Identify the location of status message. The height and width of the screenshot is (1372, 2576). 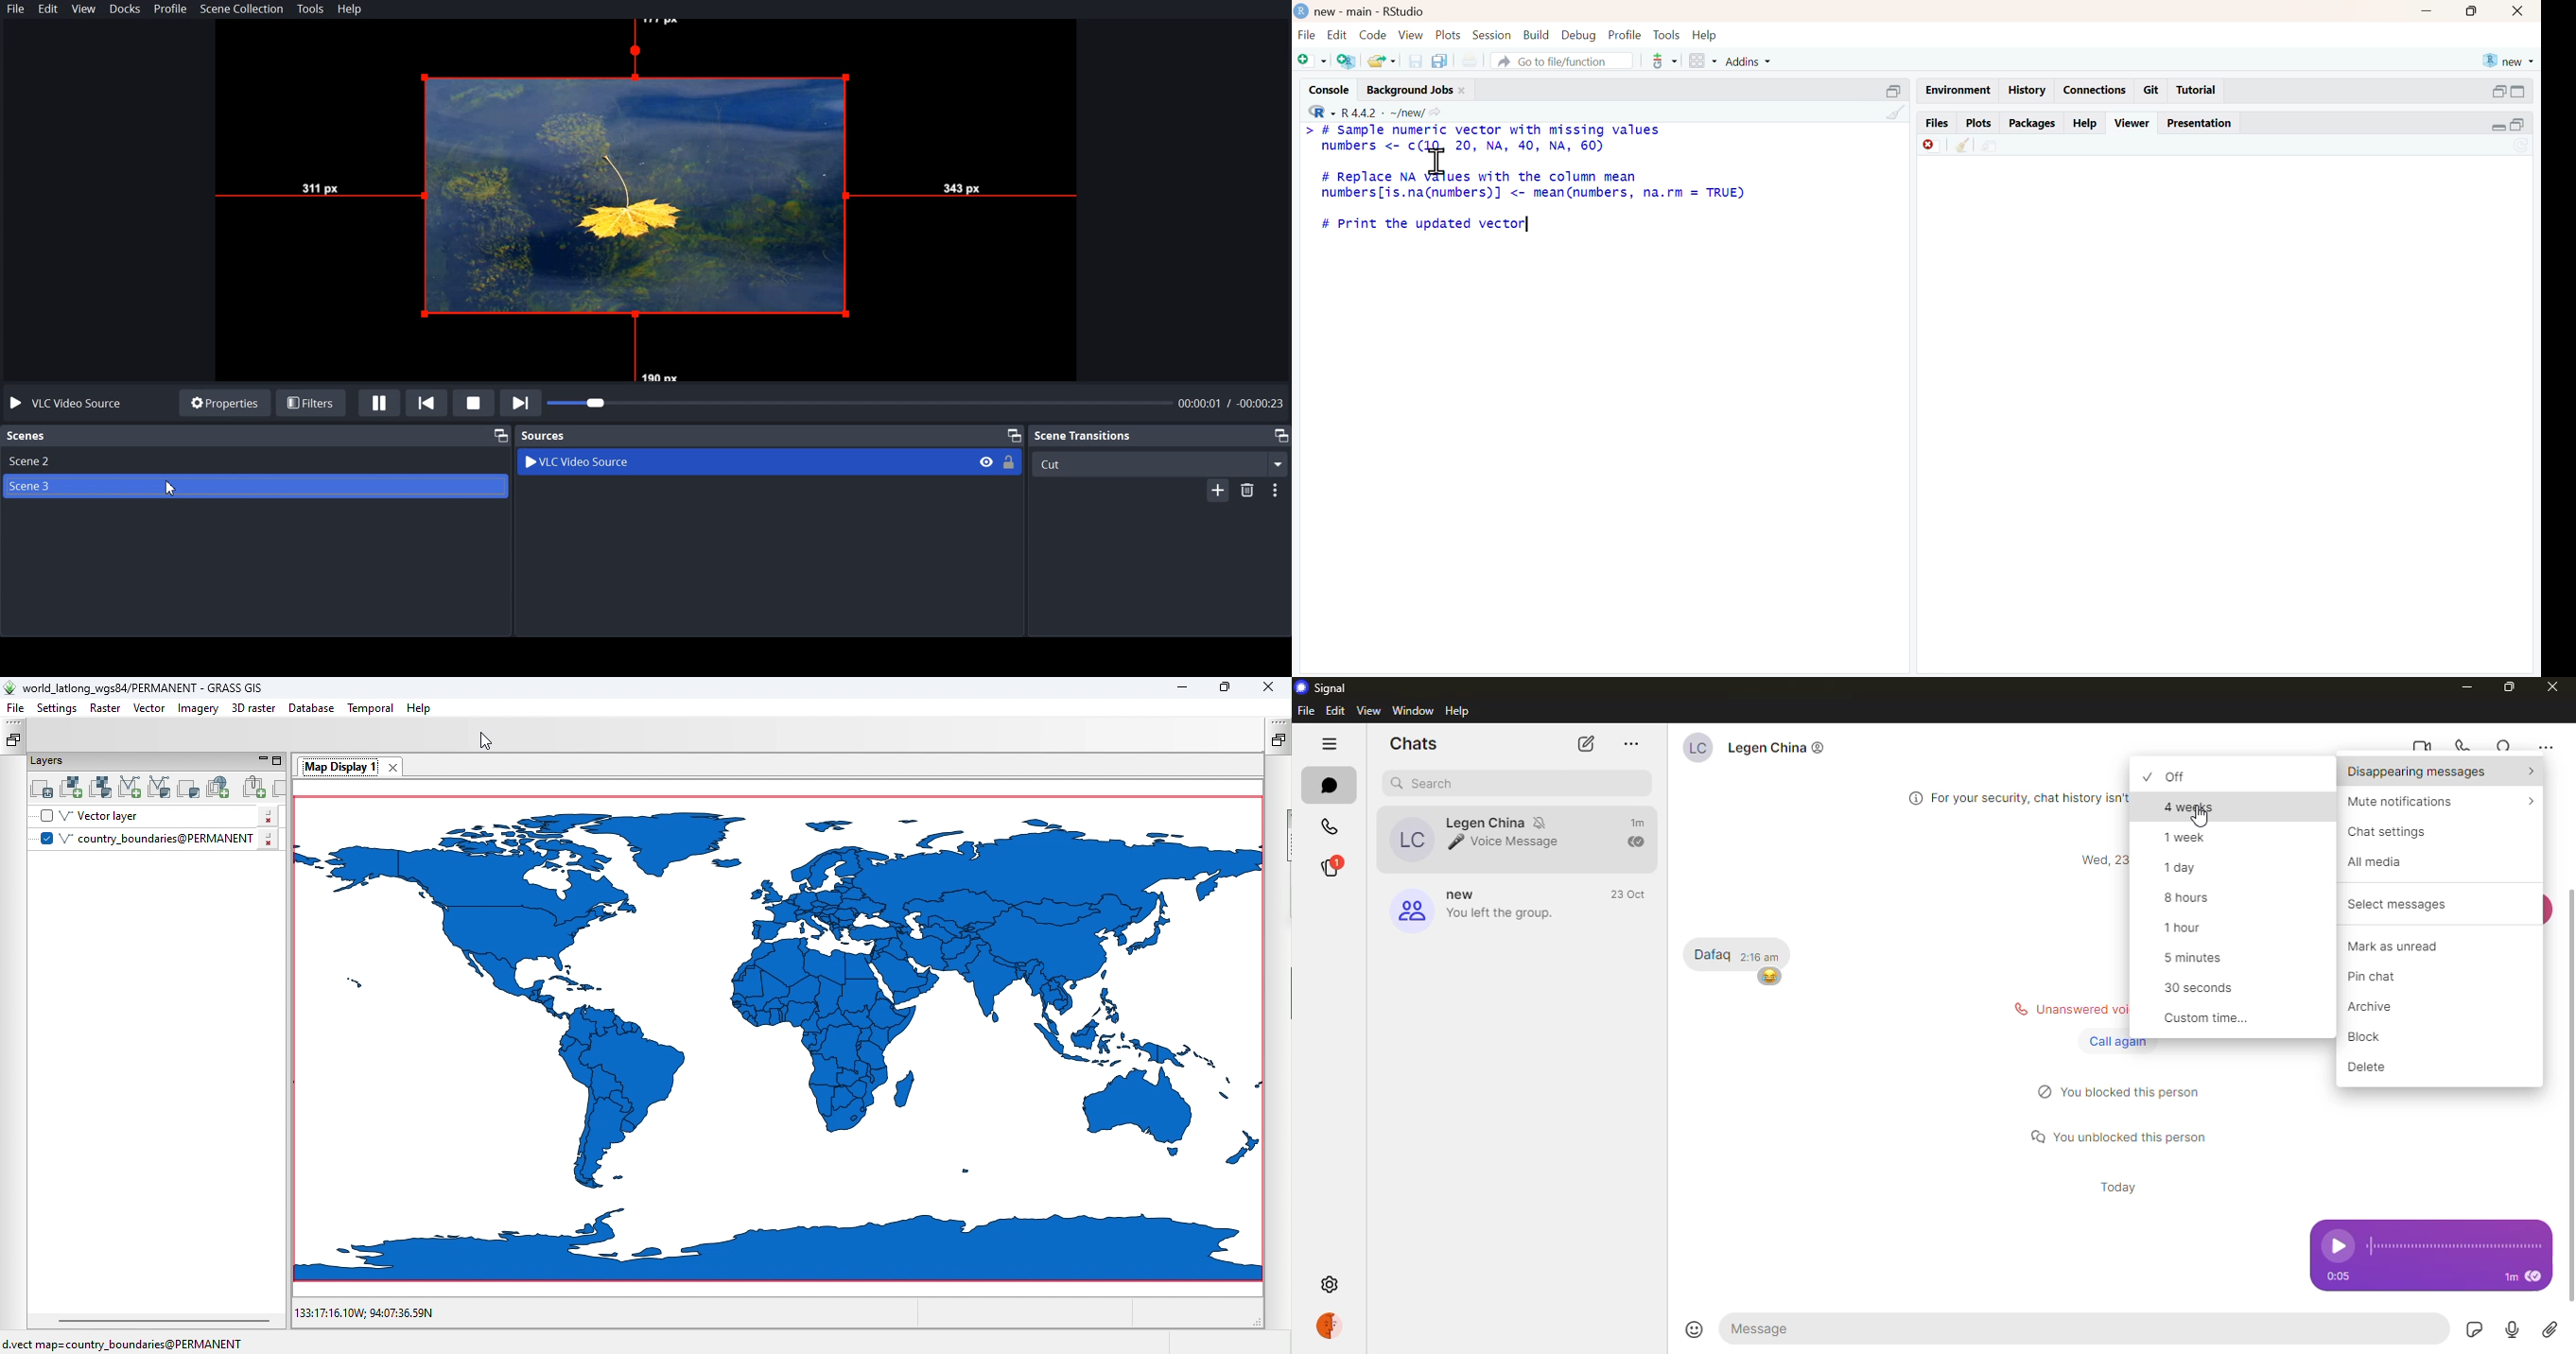
(2121, 1135).